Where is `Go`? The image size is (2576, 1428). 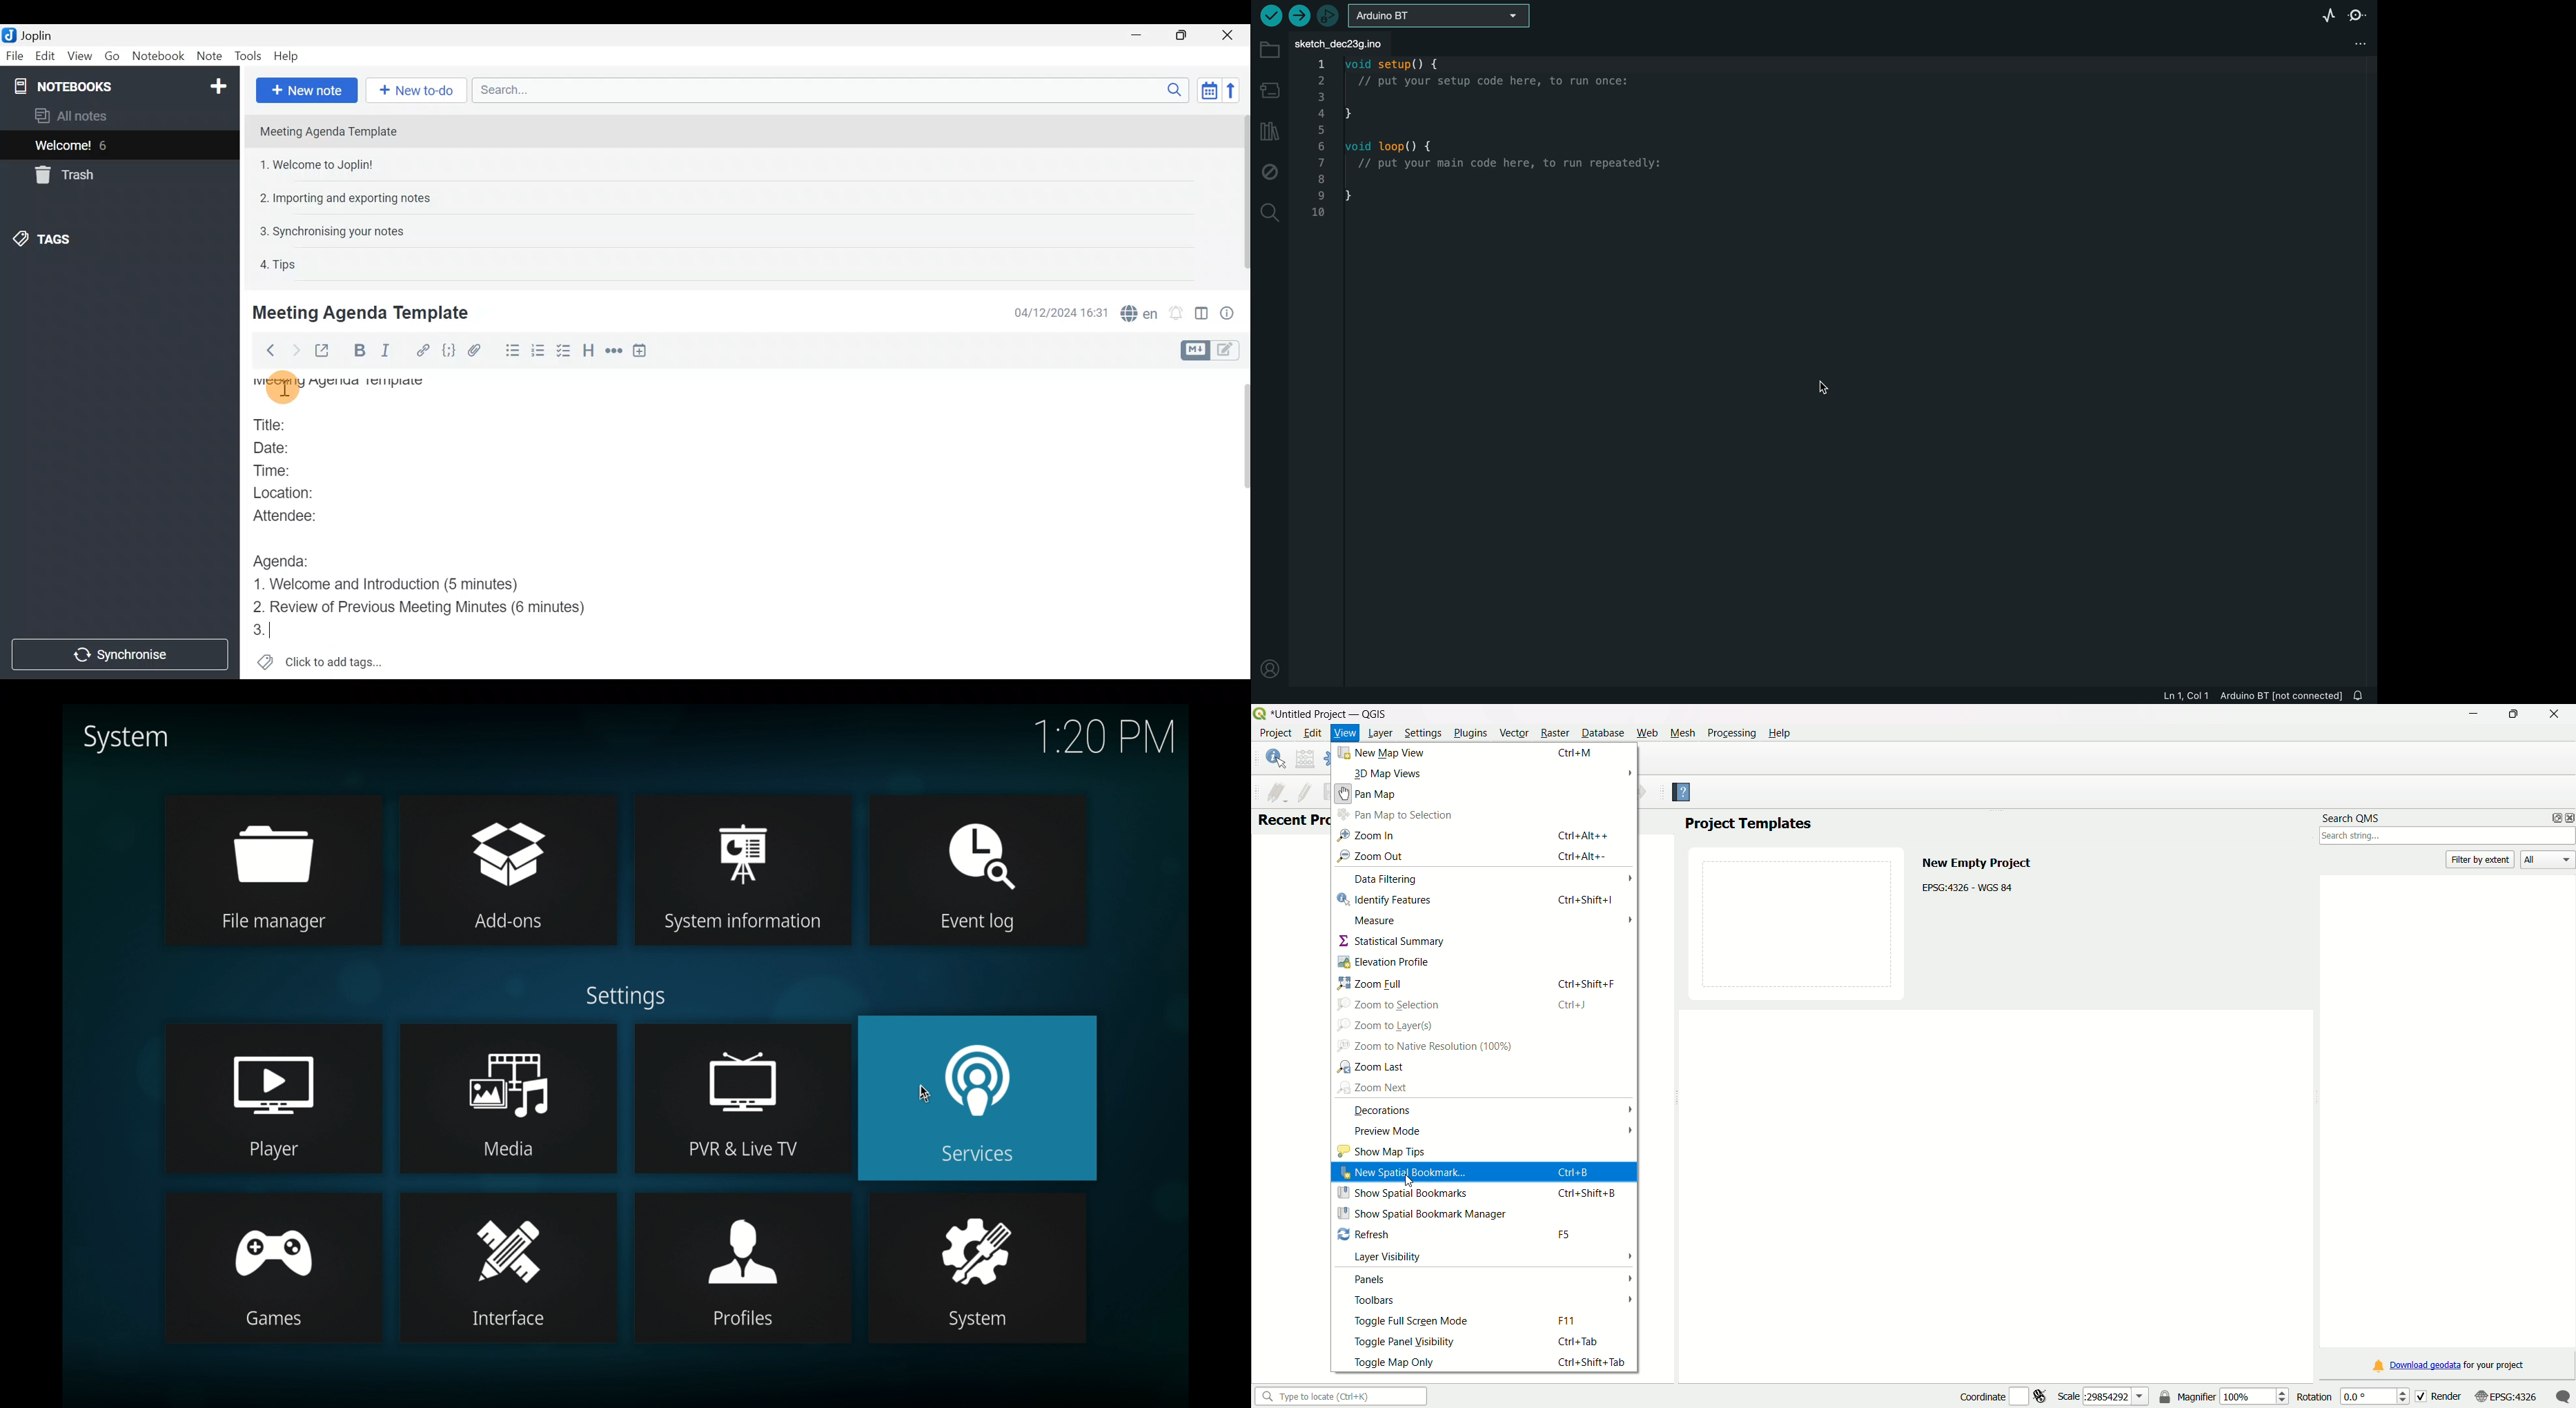 Go is located at coordinates (111, 55).